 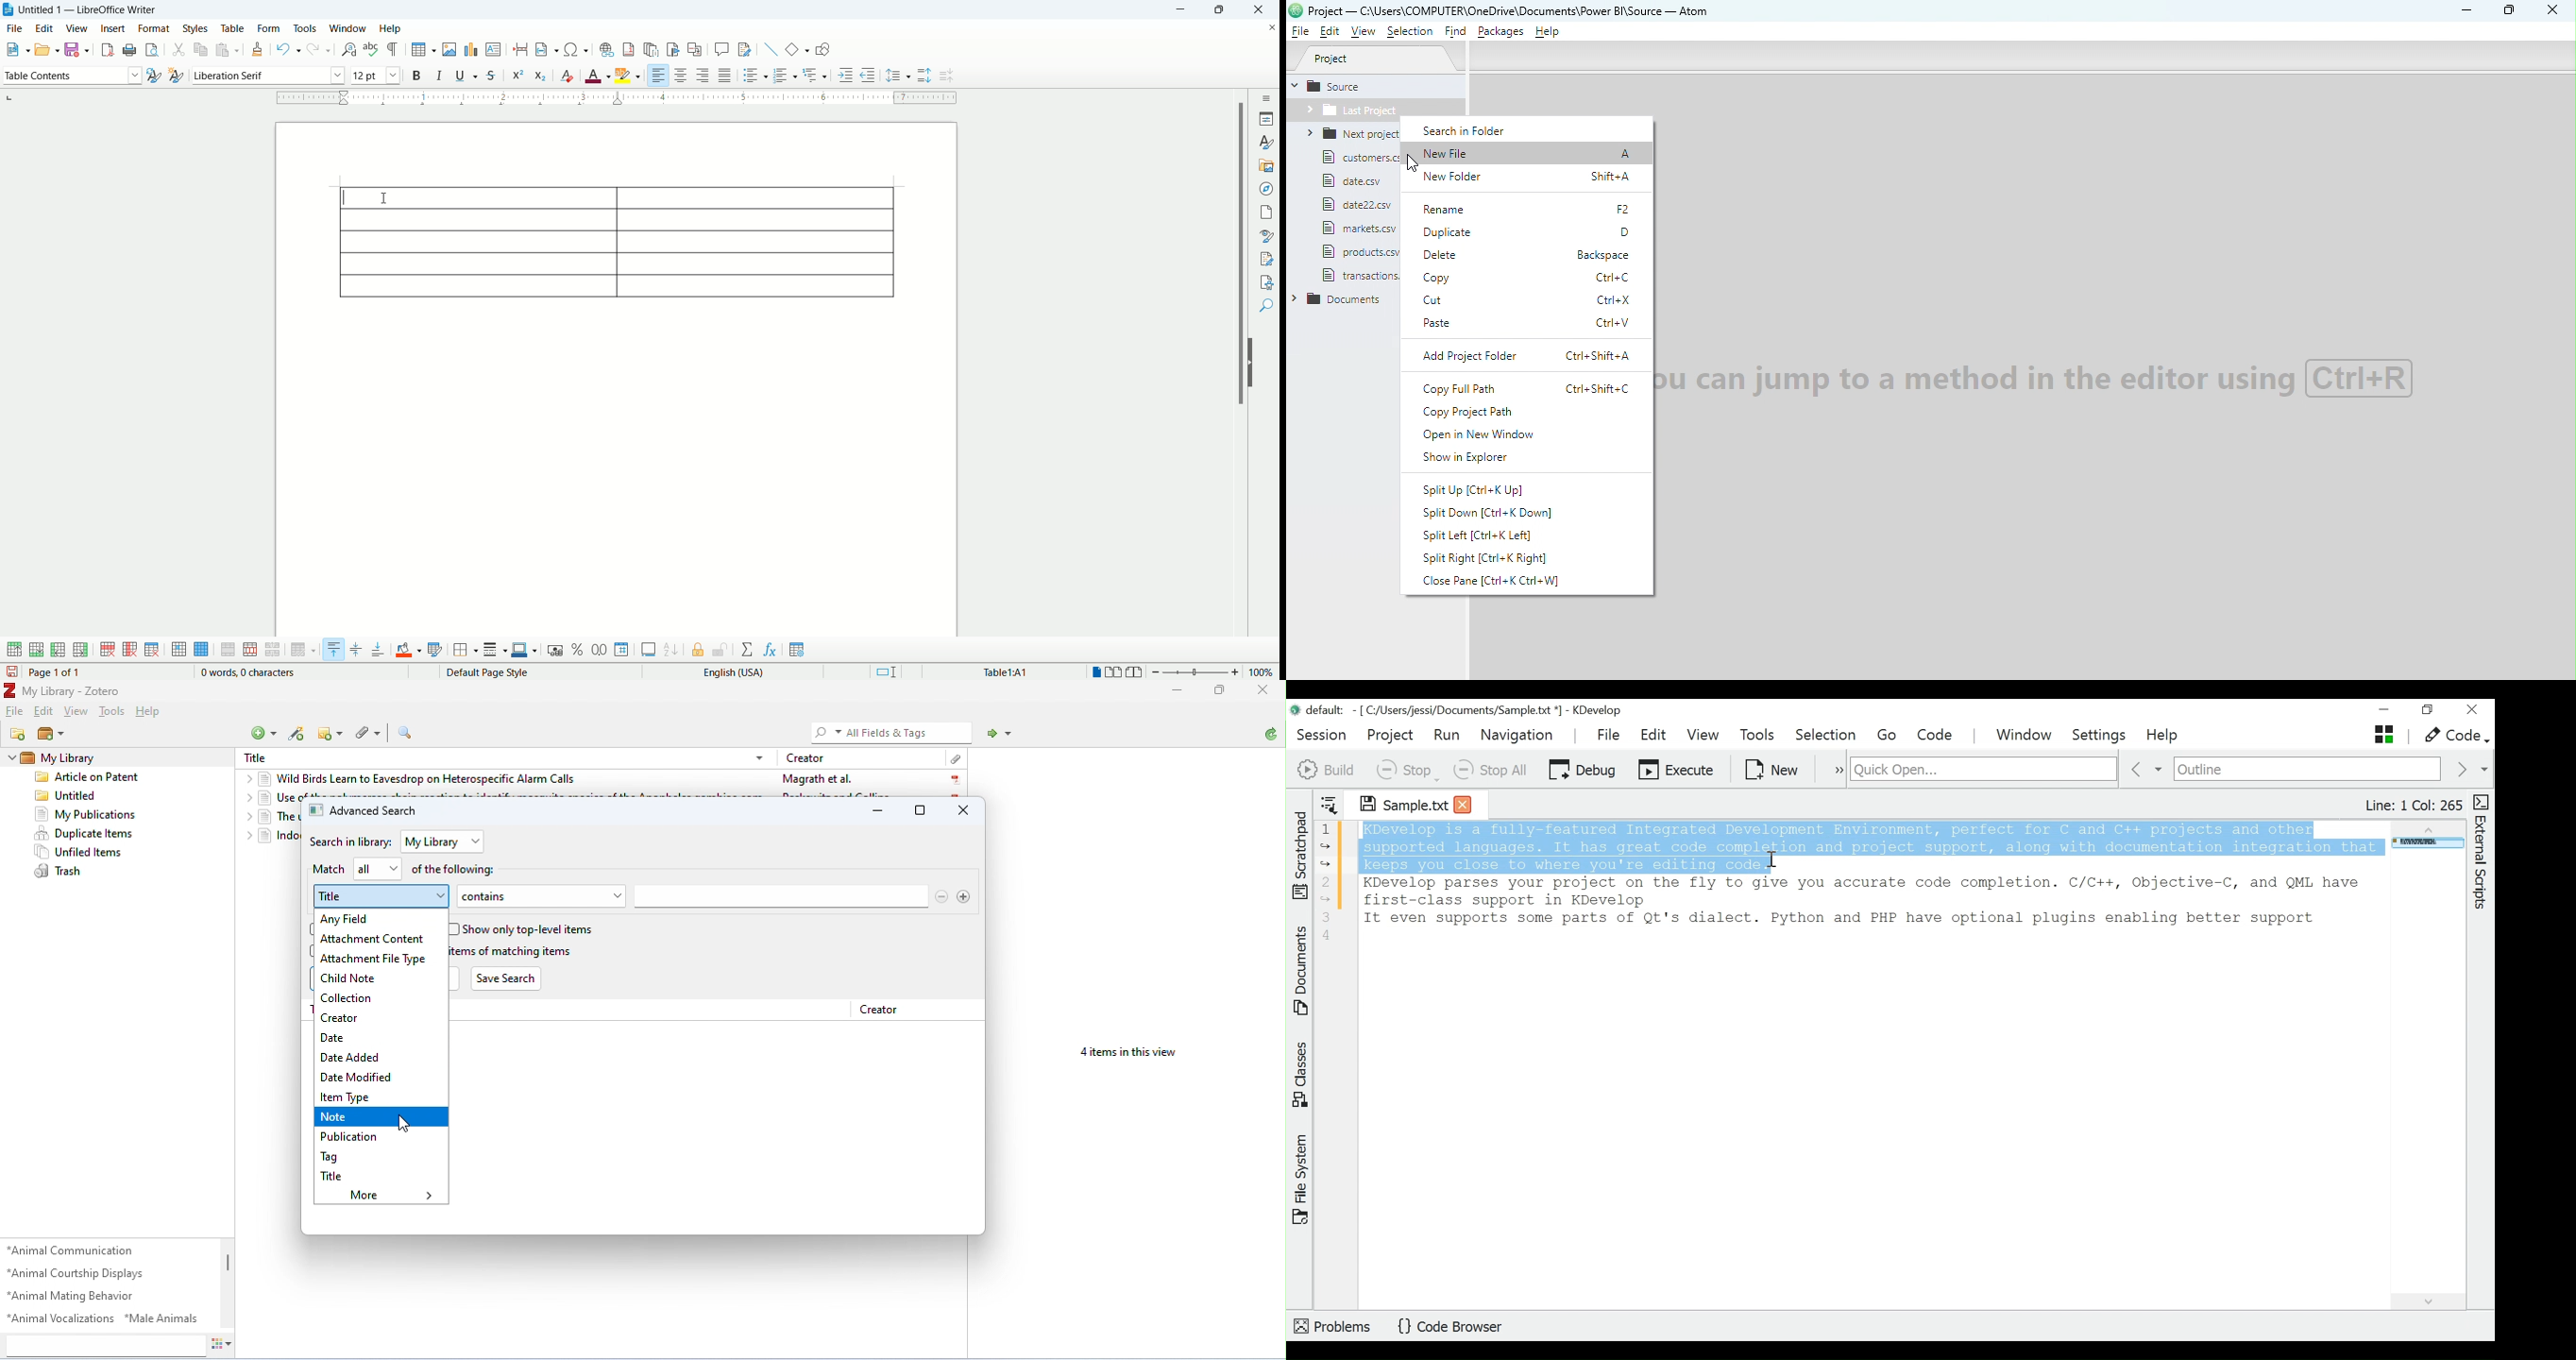 I want to click on paste, so click(x=227, y=49).